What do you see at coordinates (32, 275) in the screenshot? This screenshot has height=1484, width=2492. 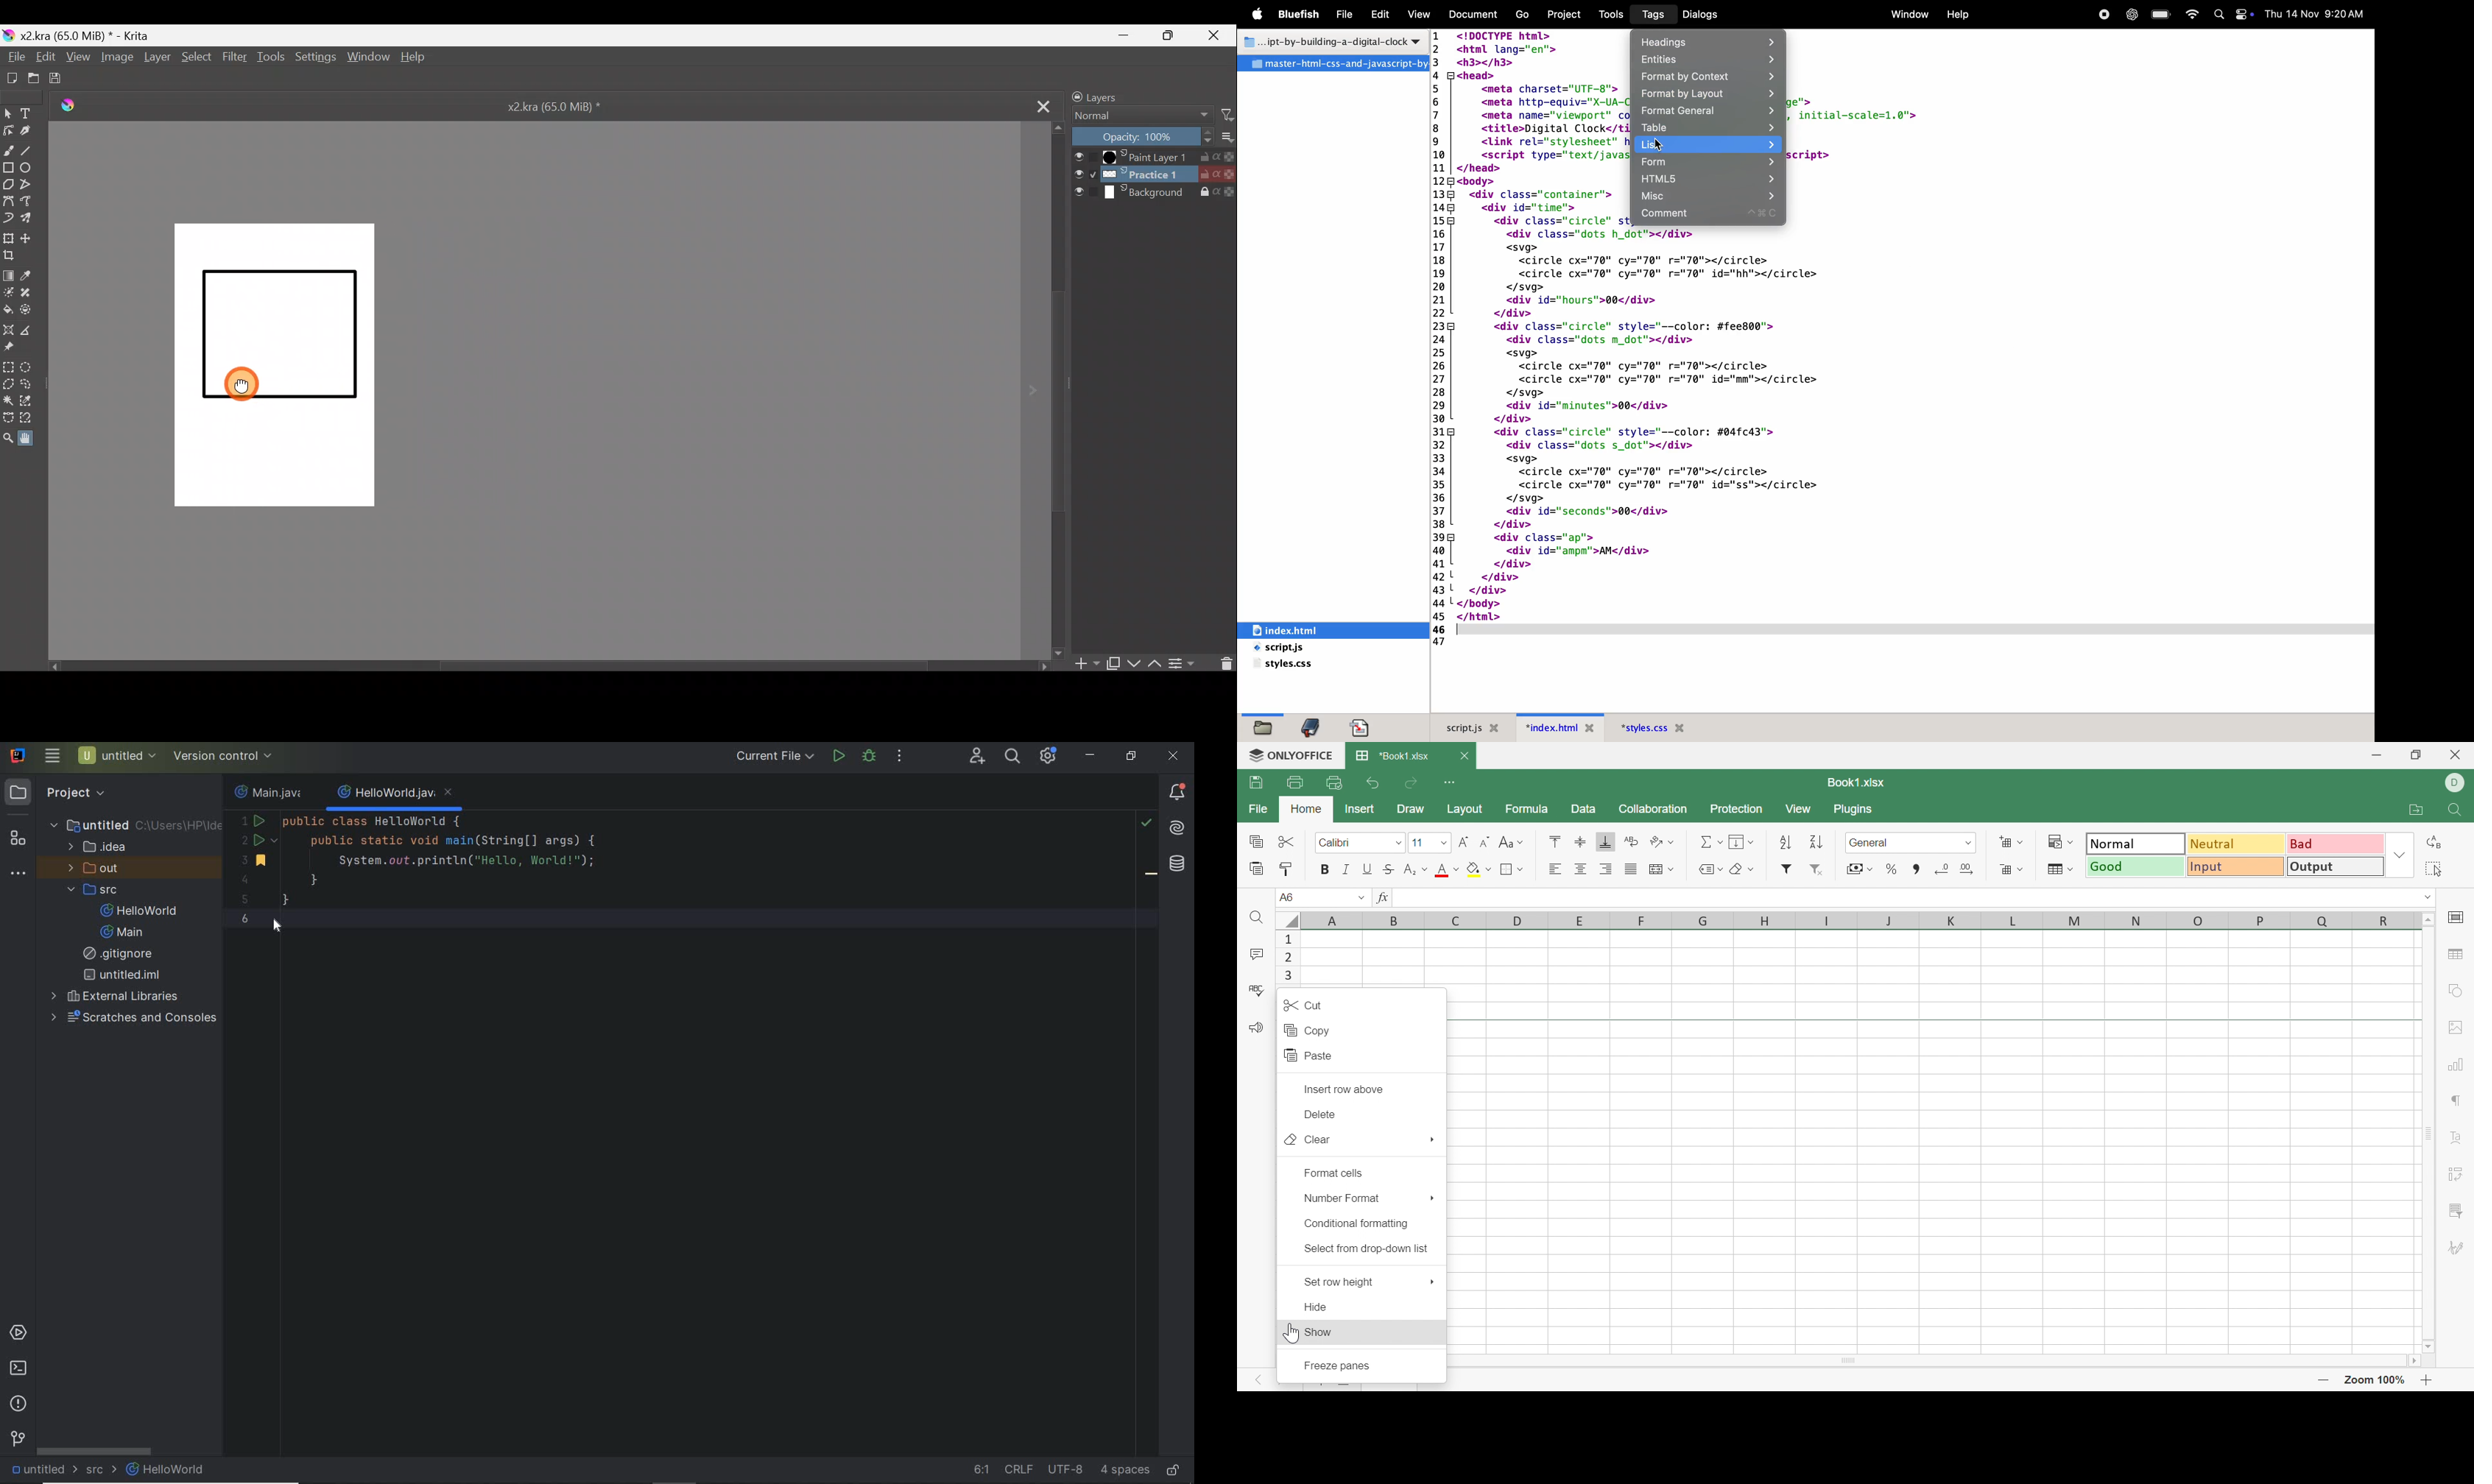 I see `Sample a colour from the image/current layer` at bounding box center [32, 275].